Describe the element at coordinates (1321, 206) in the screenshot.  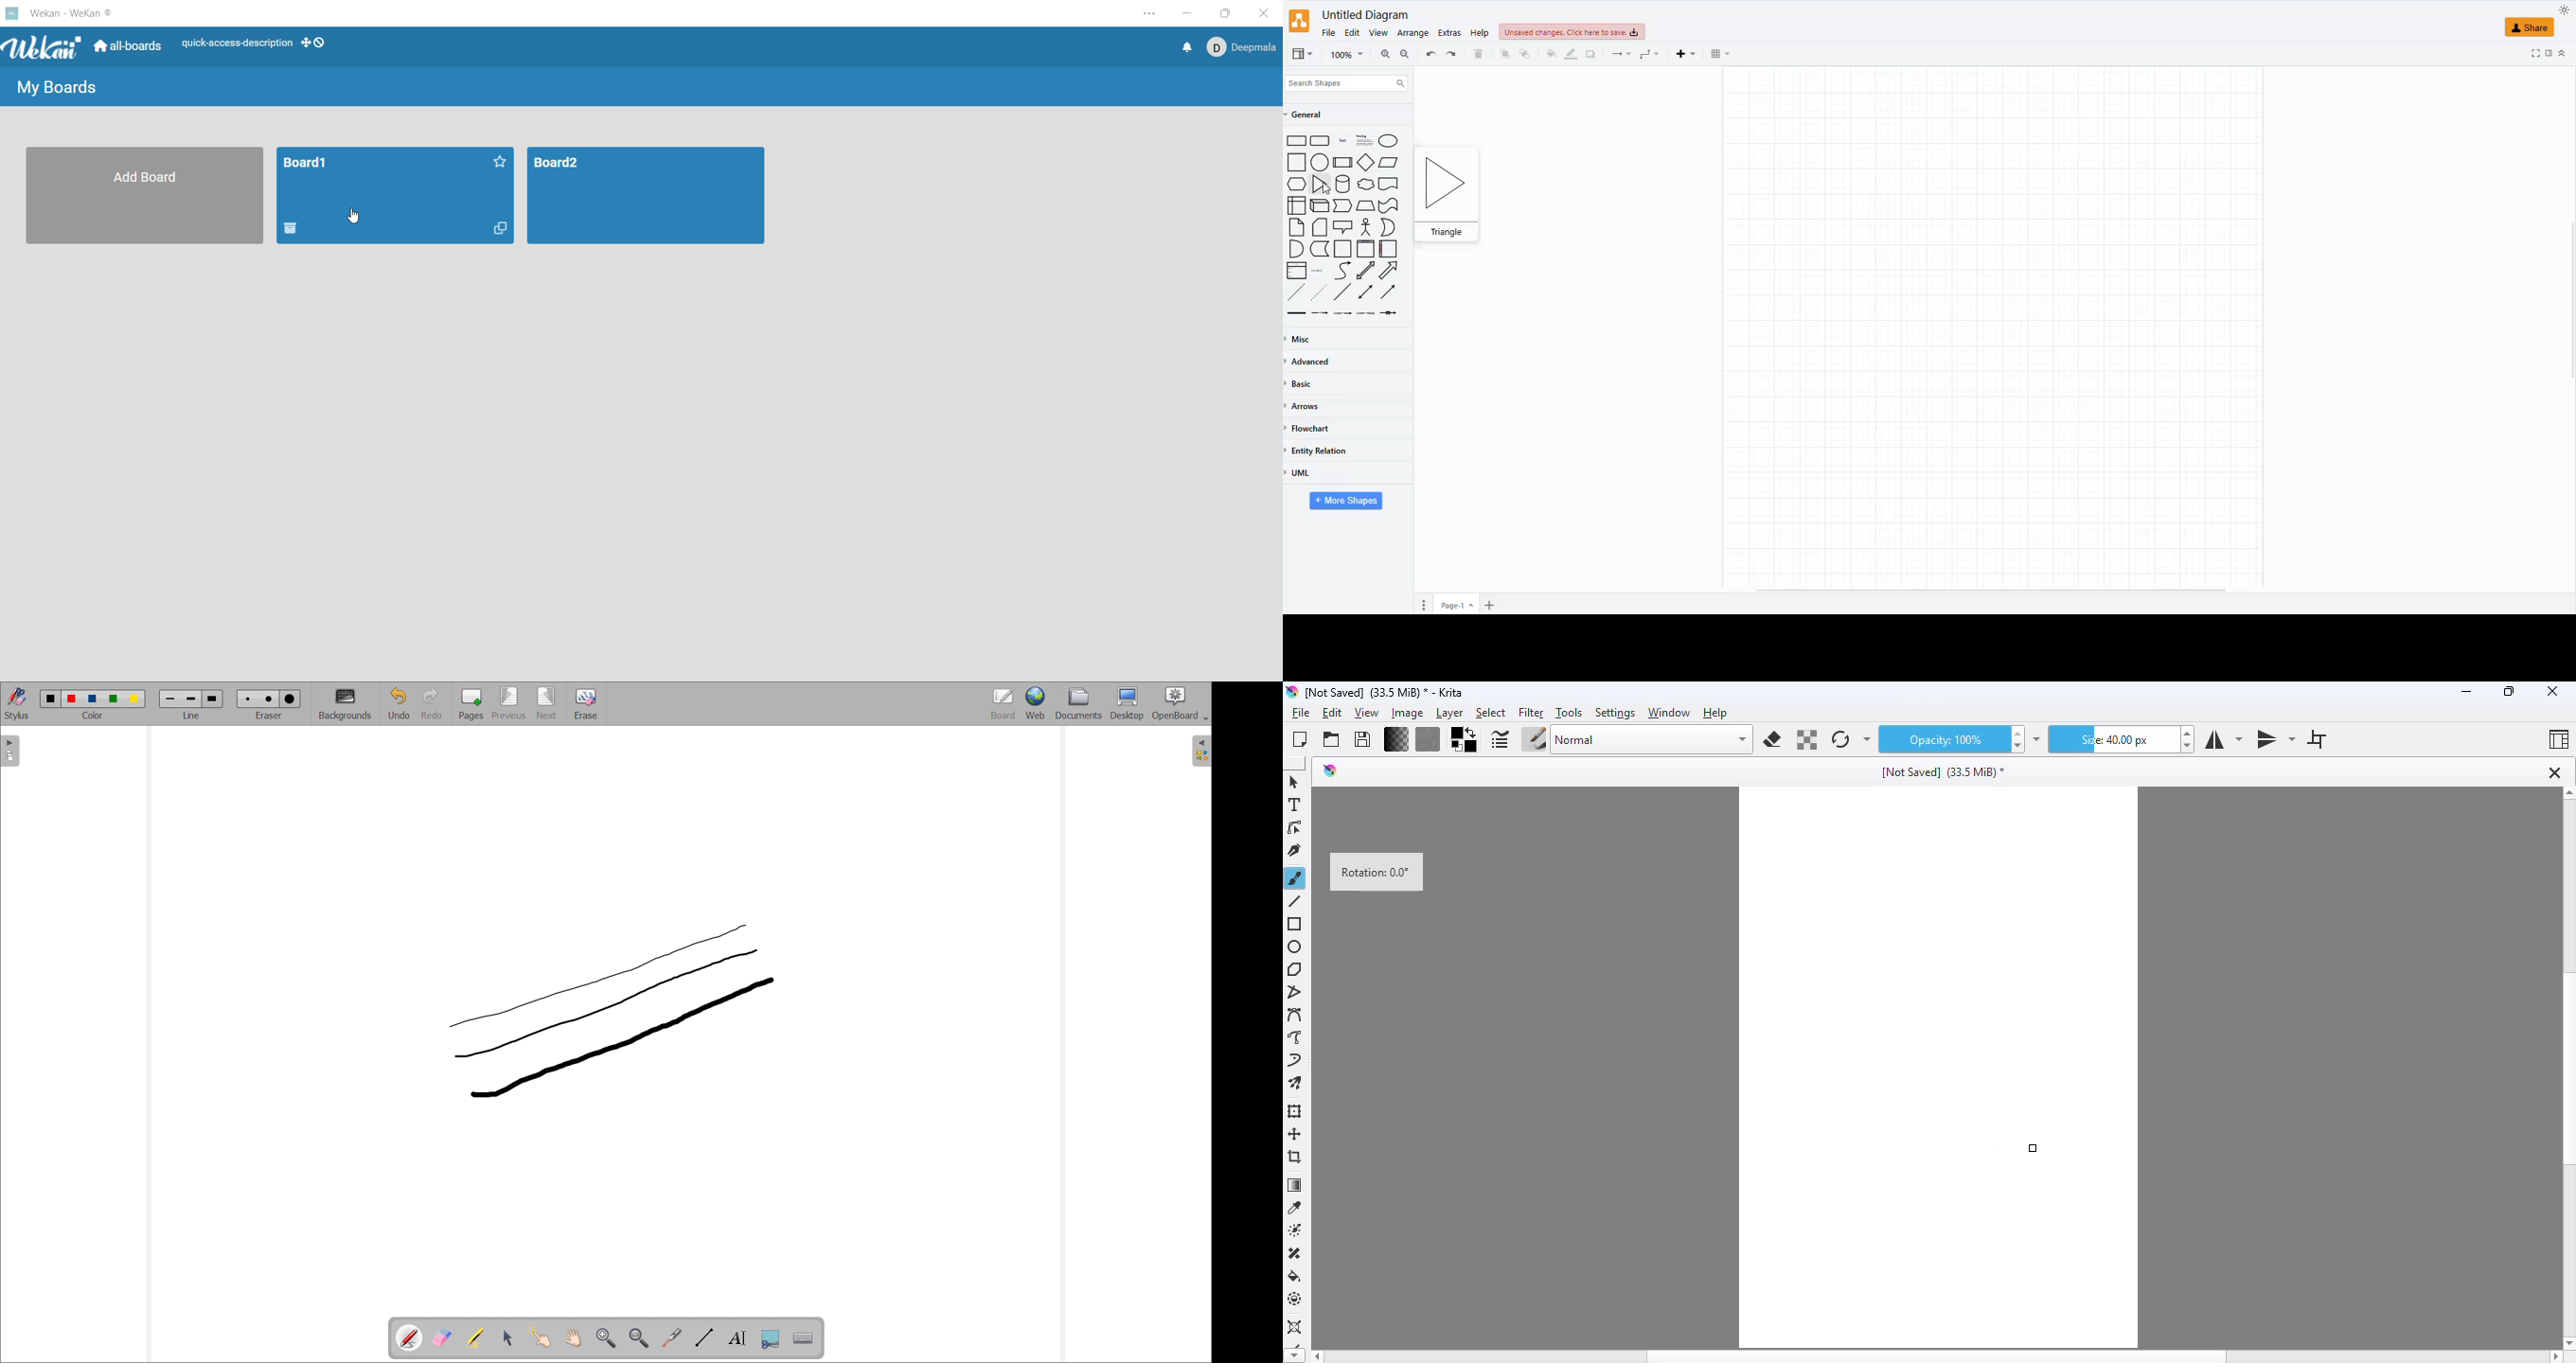
I see `Cube` at that location.